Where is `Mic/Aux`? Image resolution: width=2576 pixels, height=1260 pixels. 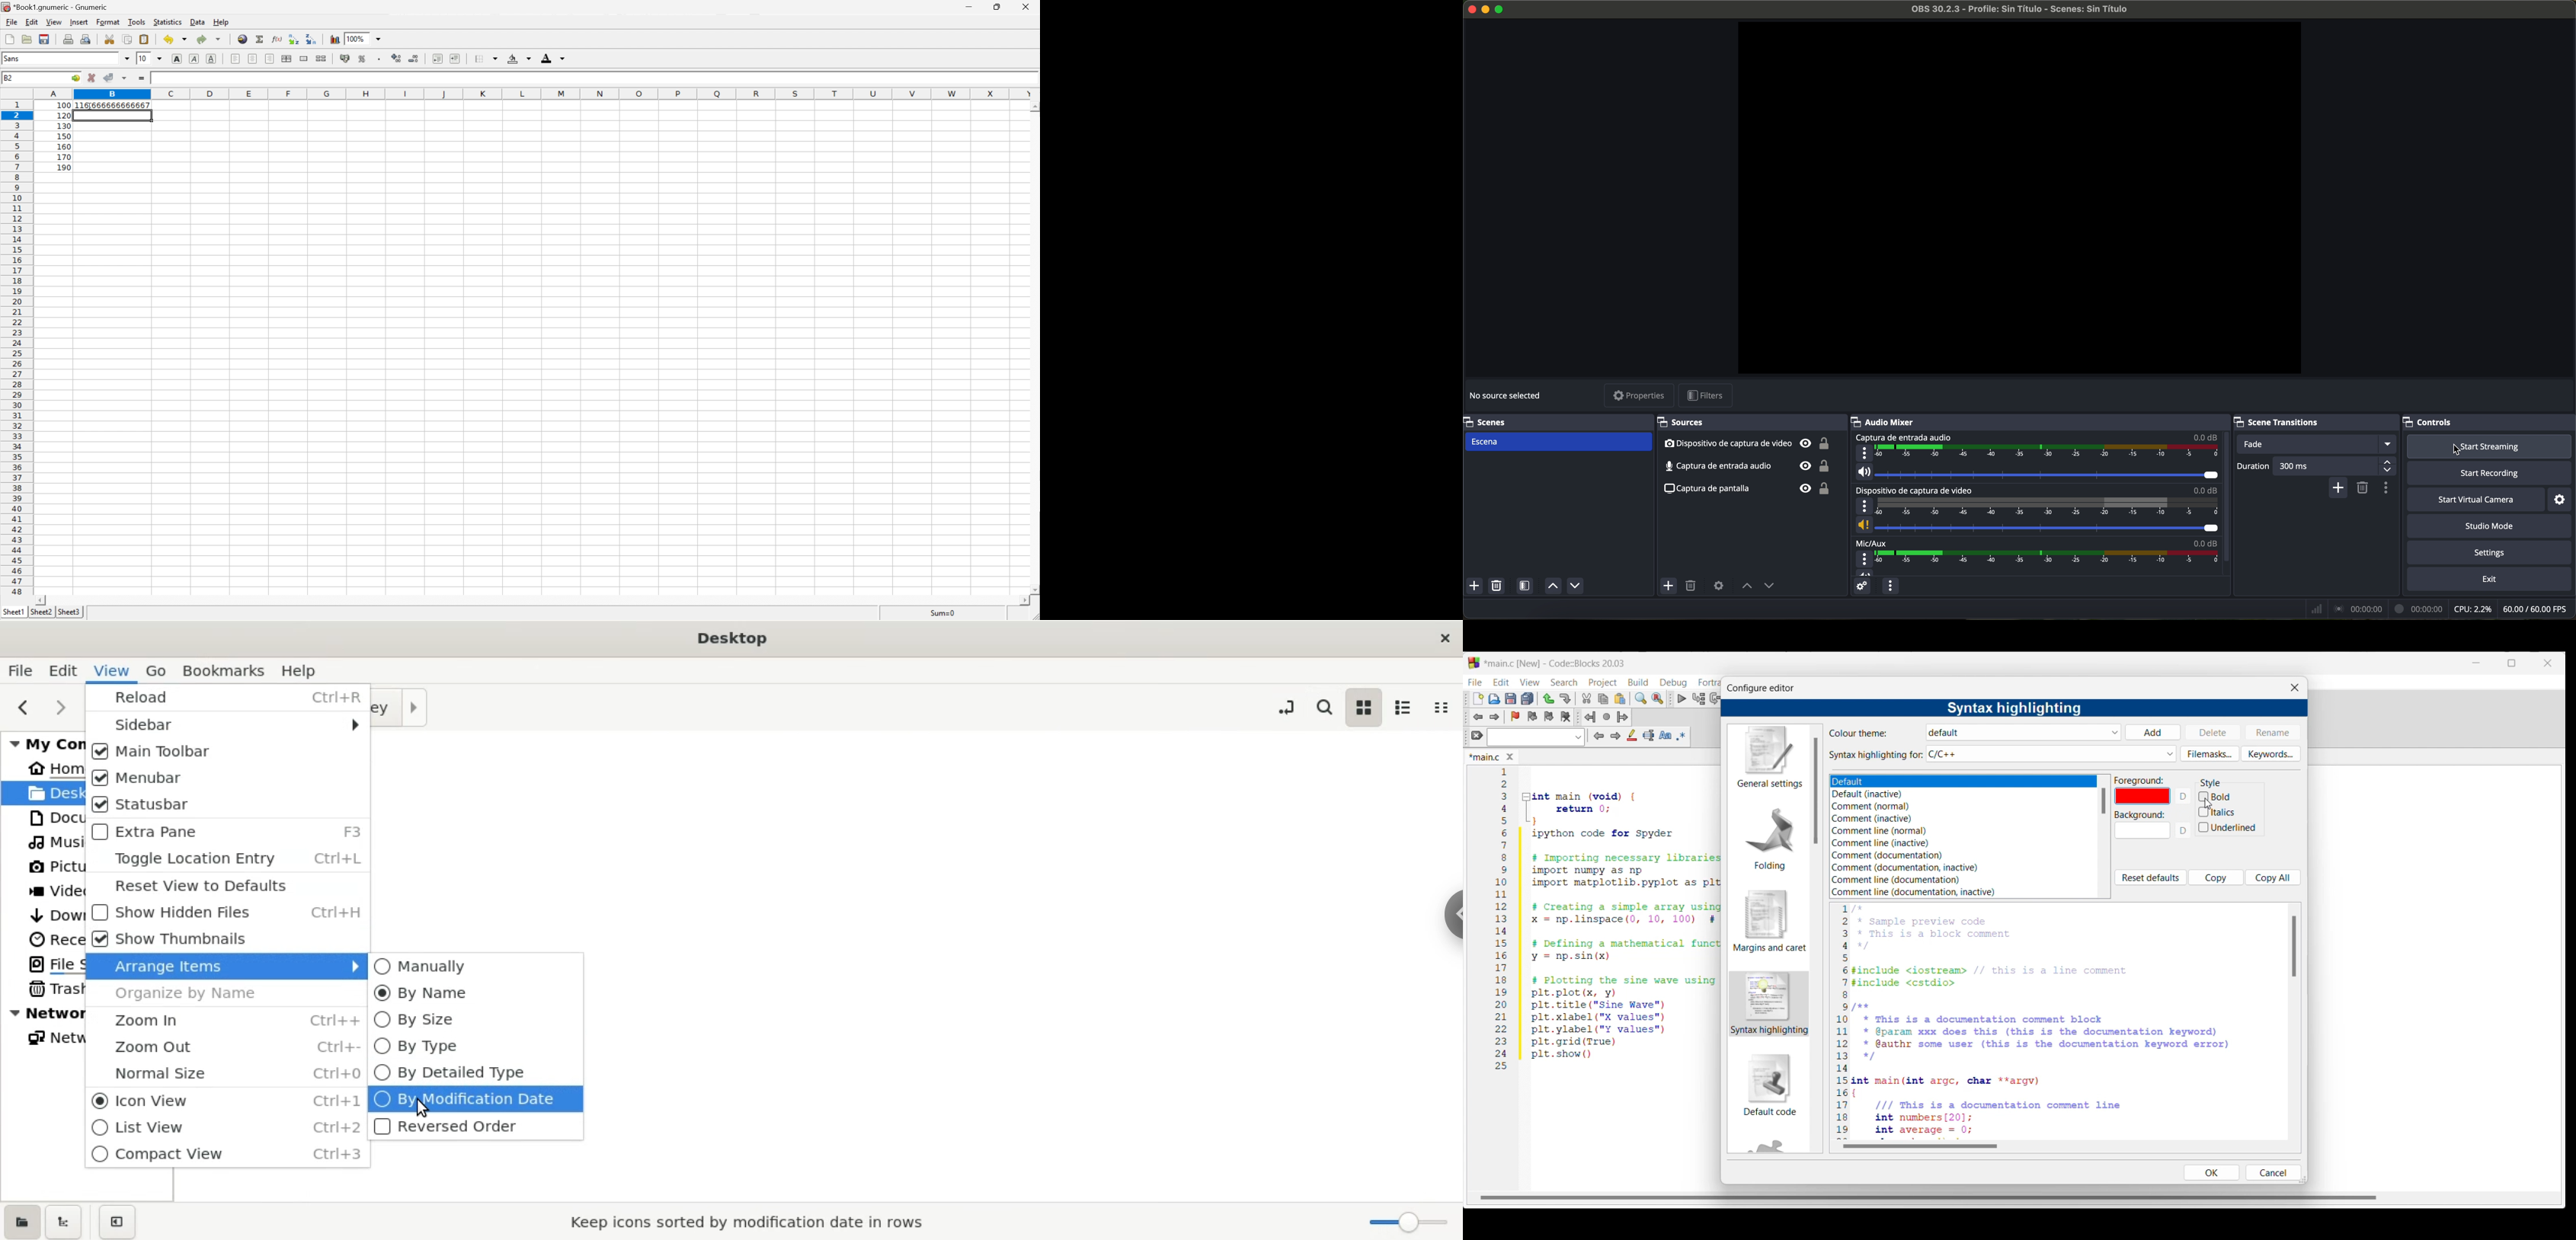
Mic/Aux is located at coordinates (2034, 557).